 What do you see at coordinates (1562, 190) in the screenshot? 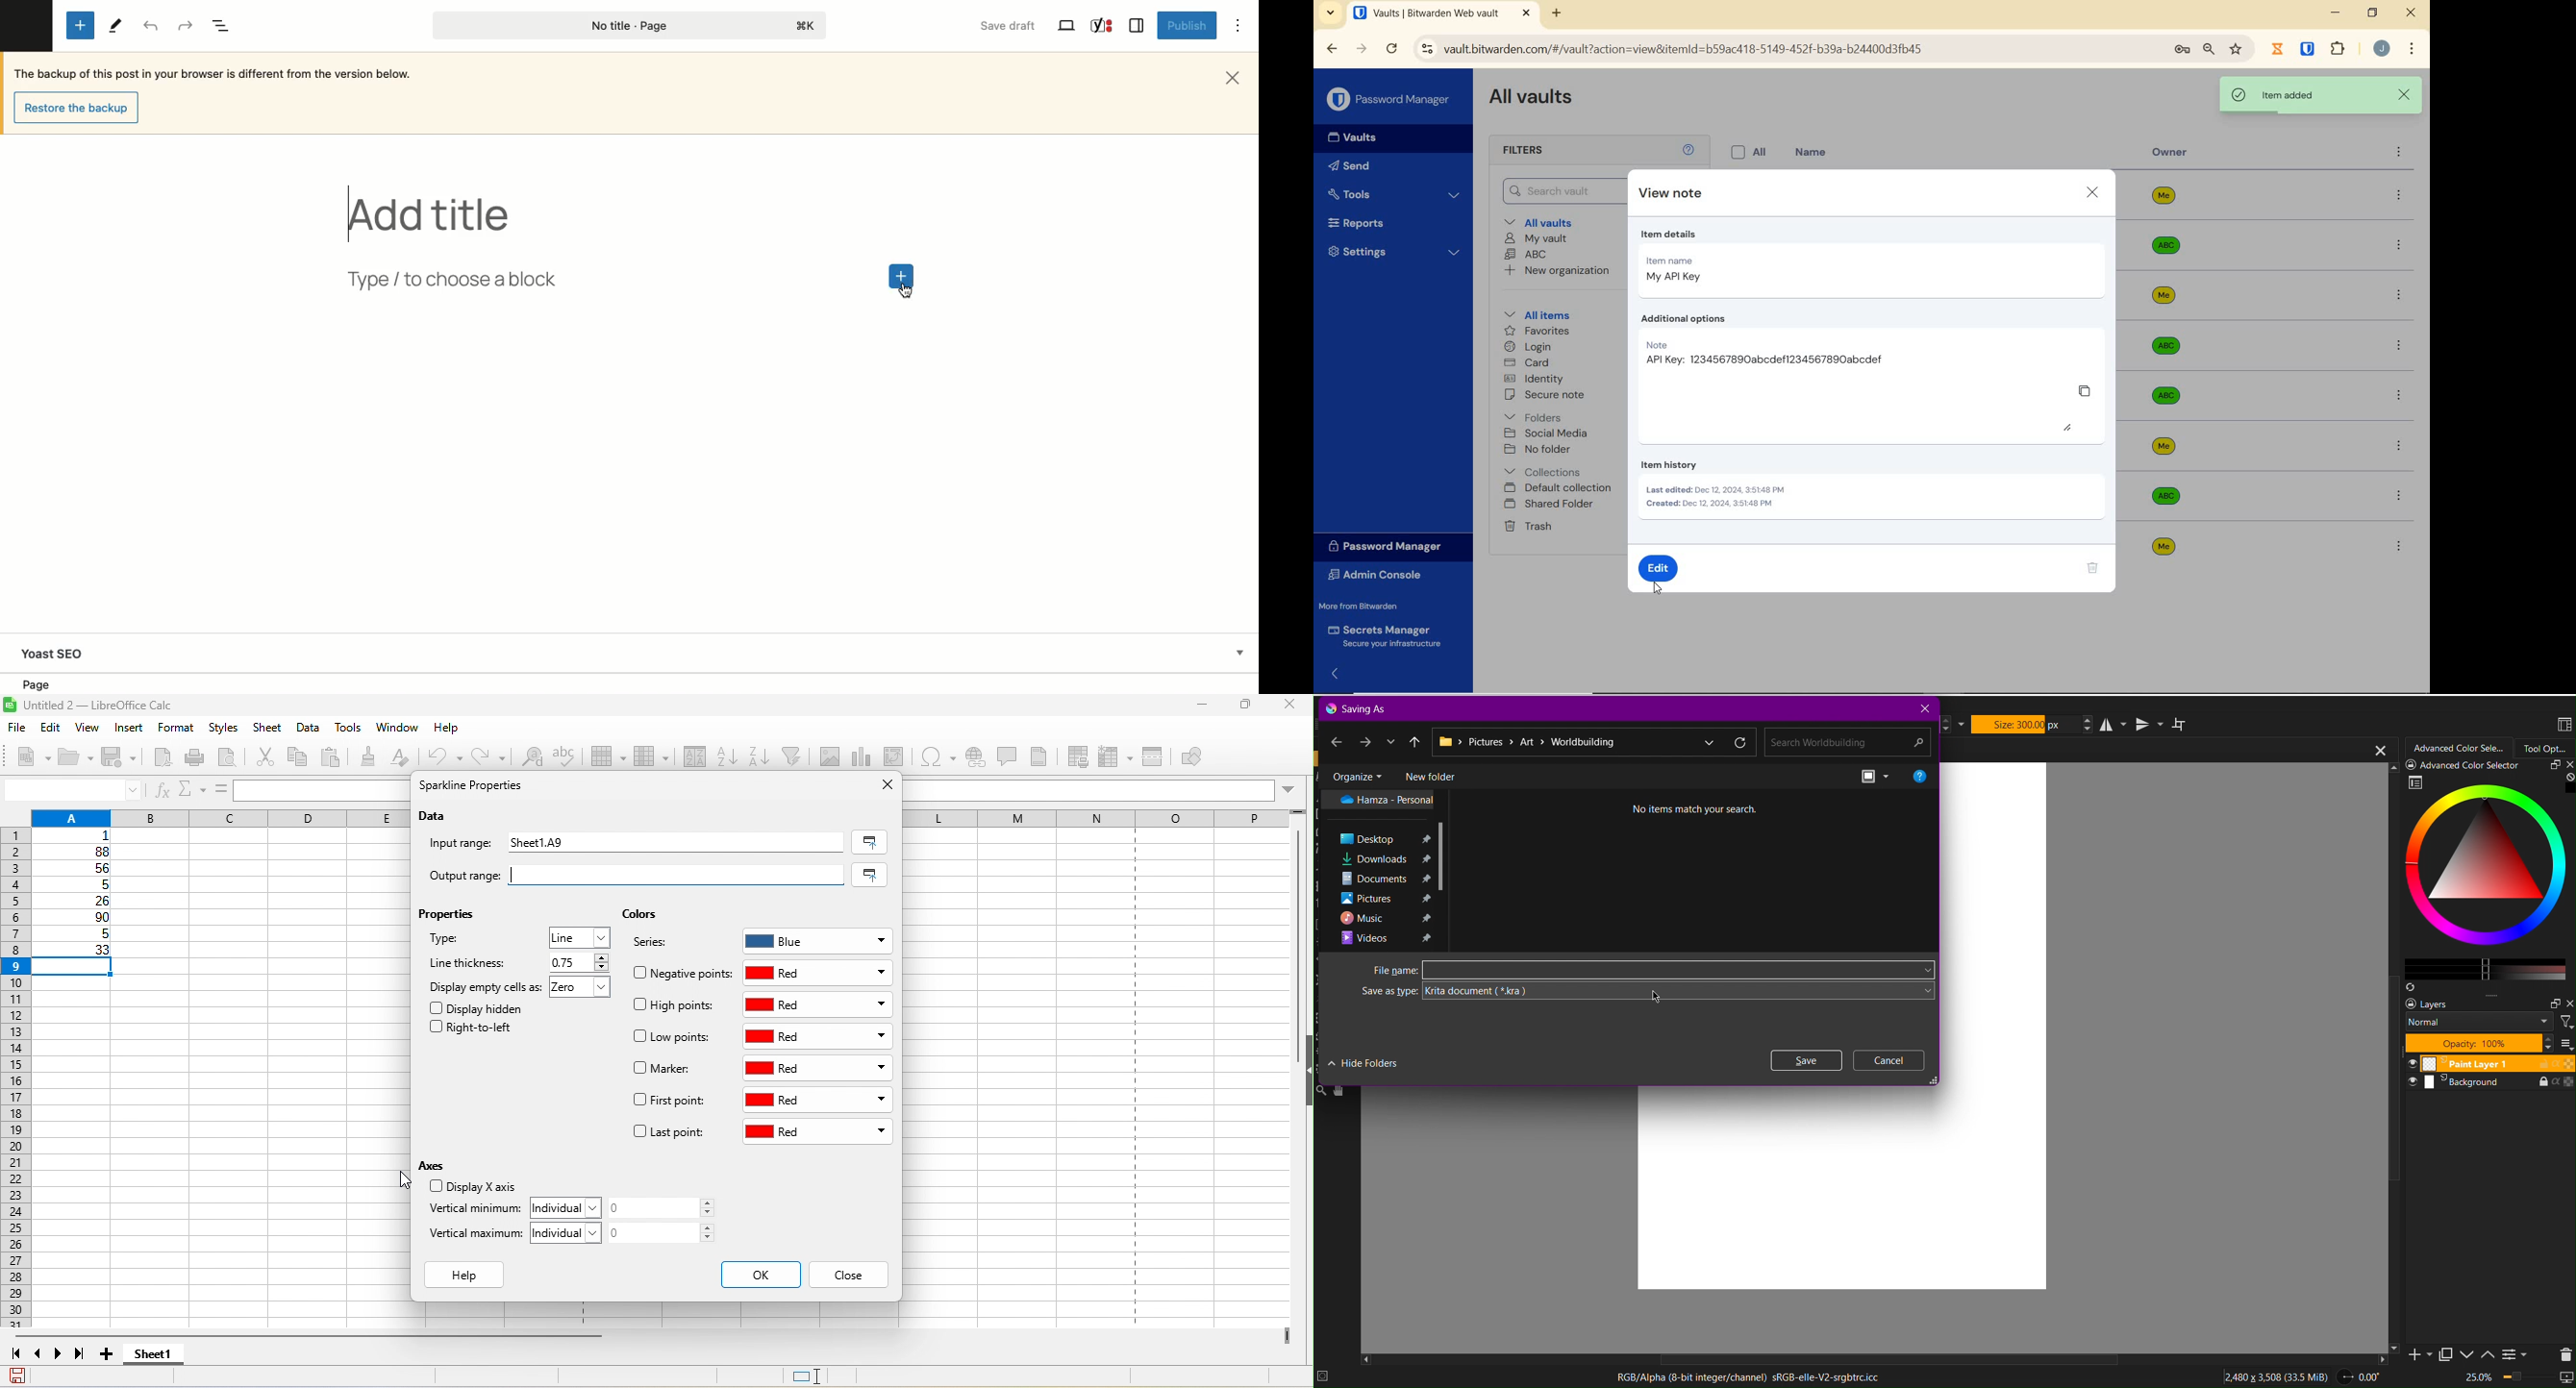
I see `Search Vault` at bounding box center [1562, 190].